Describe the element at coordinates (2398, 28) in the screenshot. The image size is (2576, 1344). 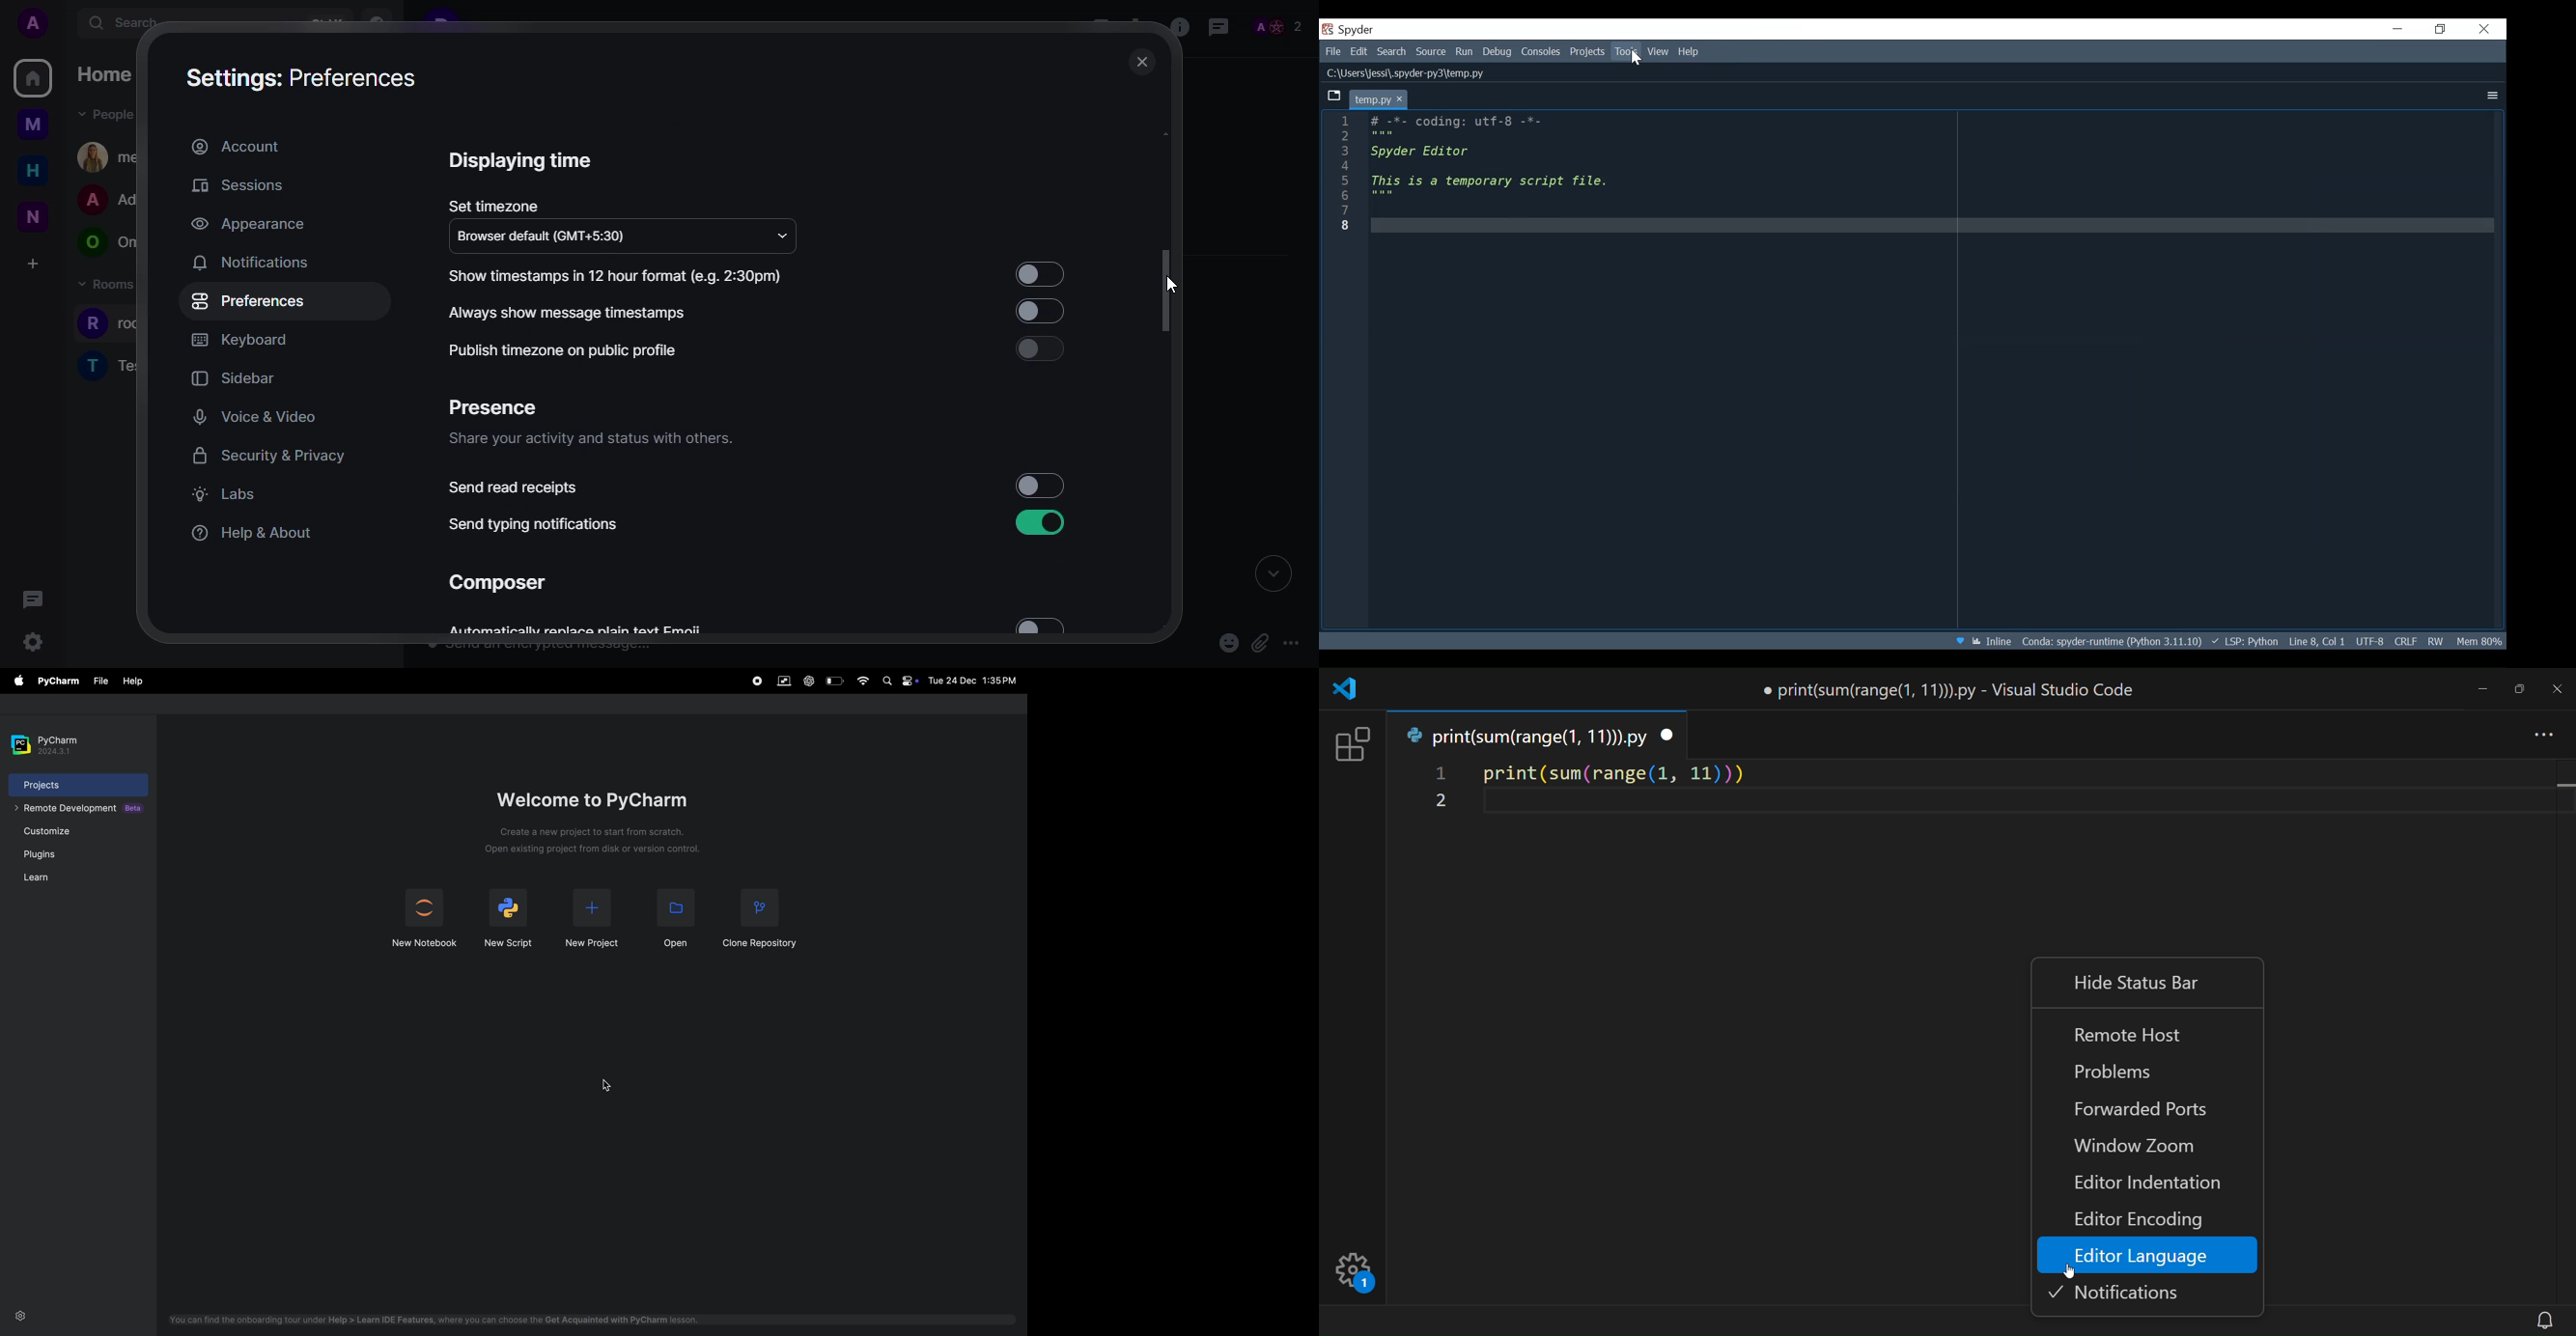
I see `Minimize` at that location.